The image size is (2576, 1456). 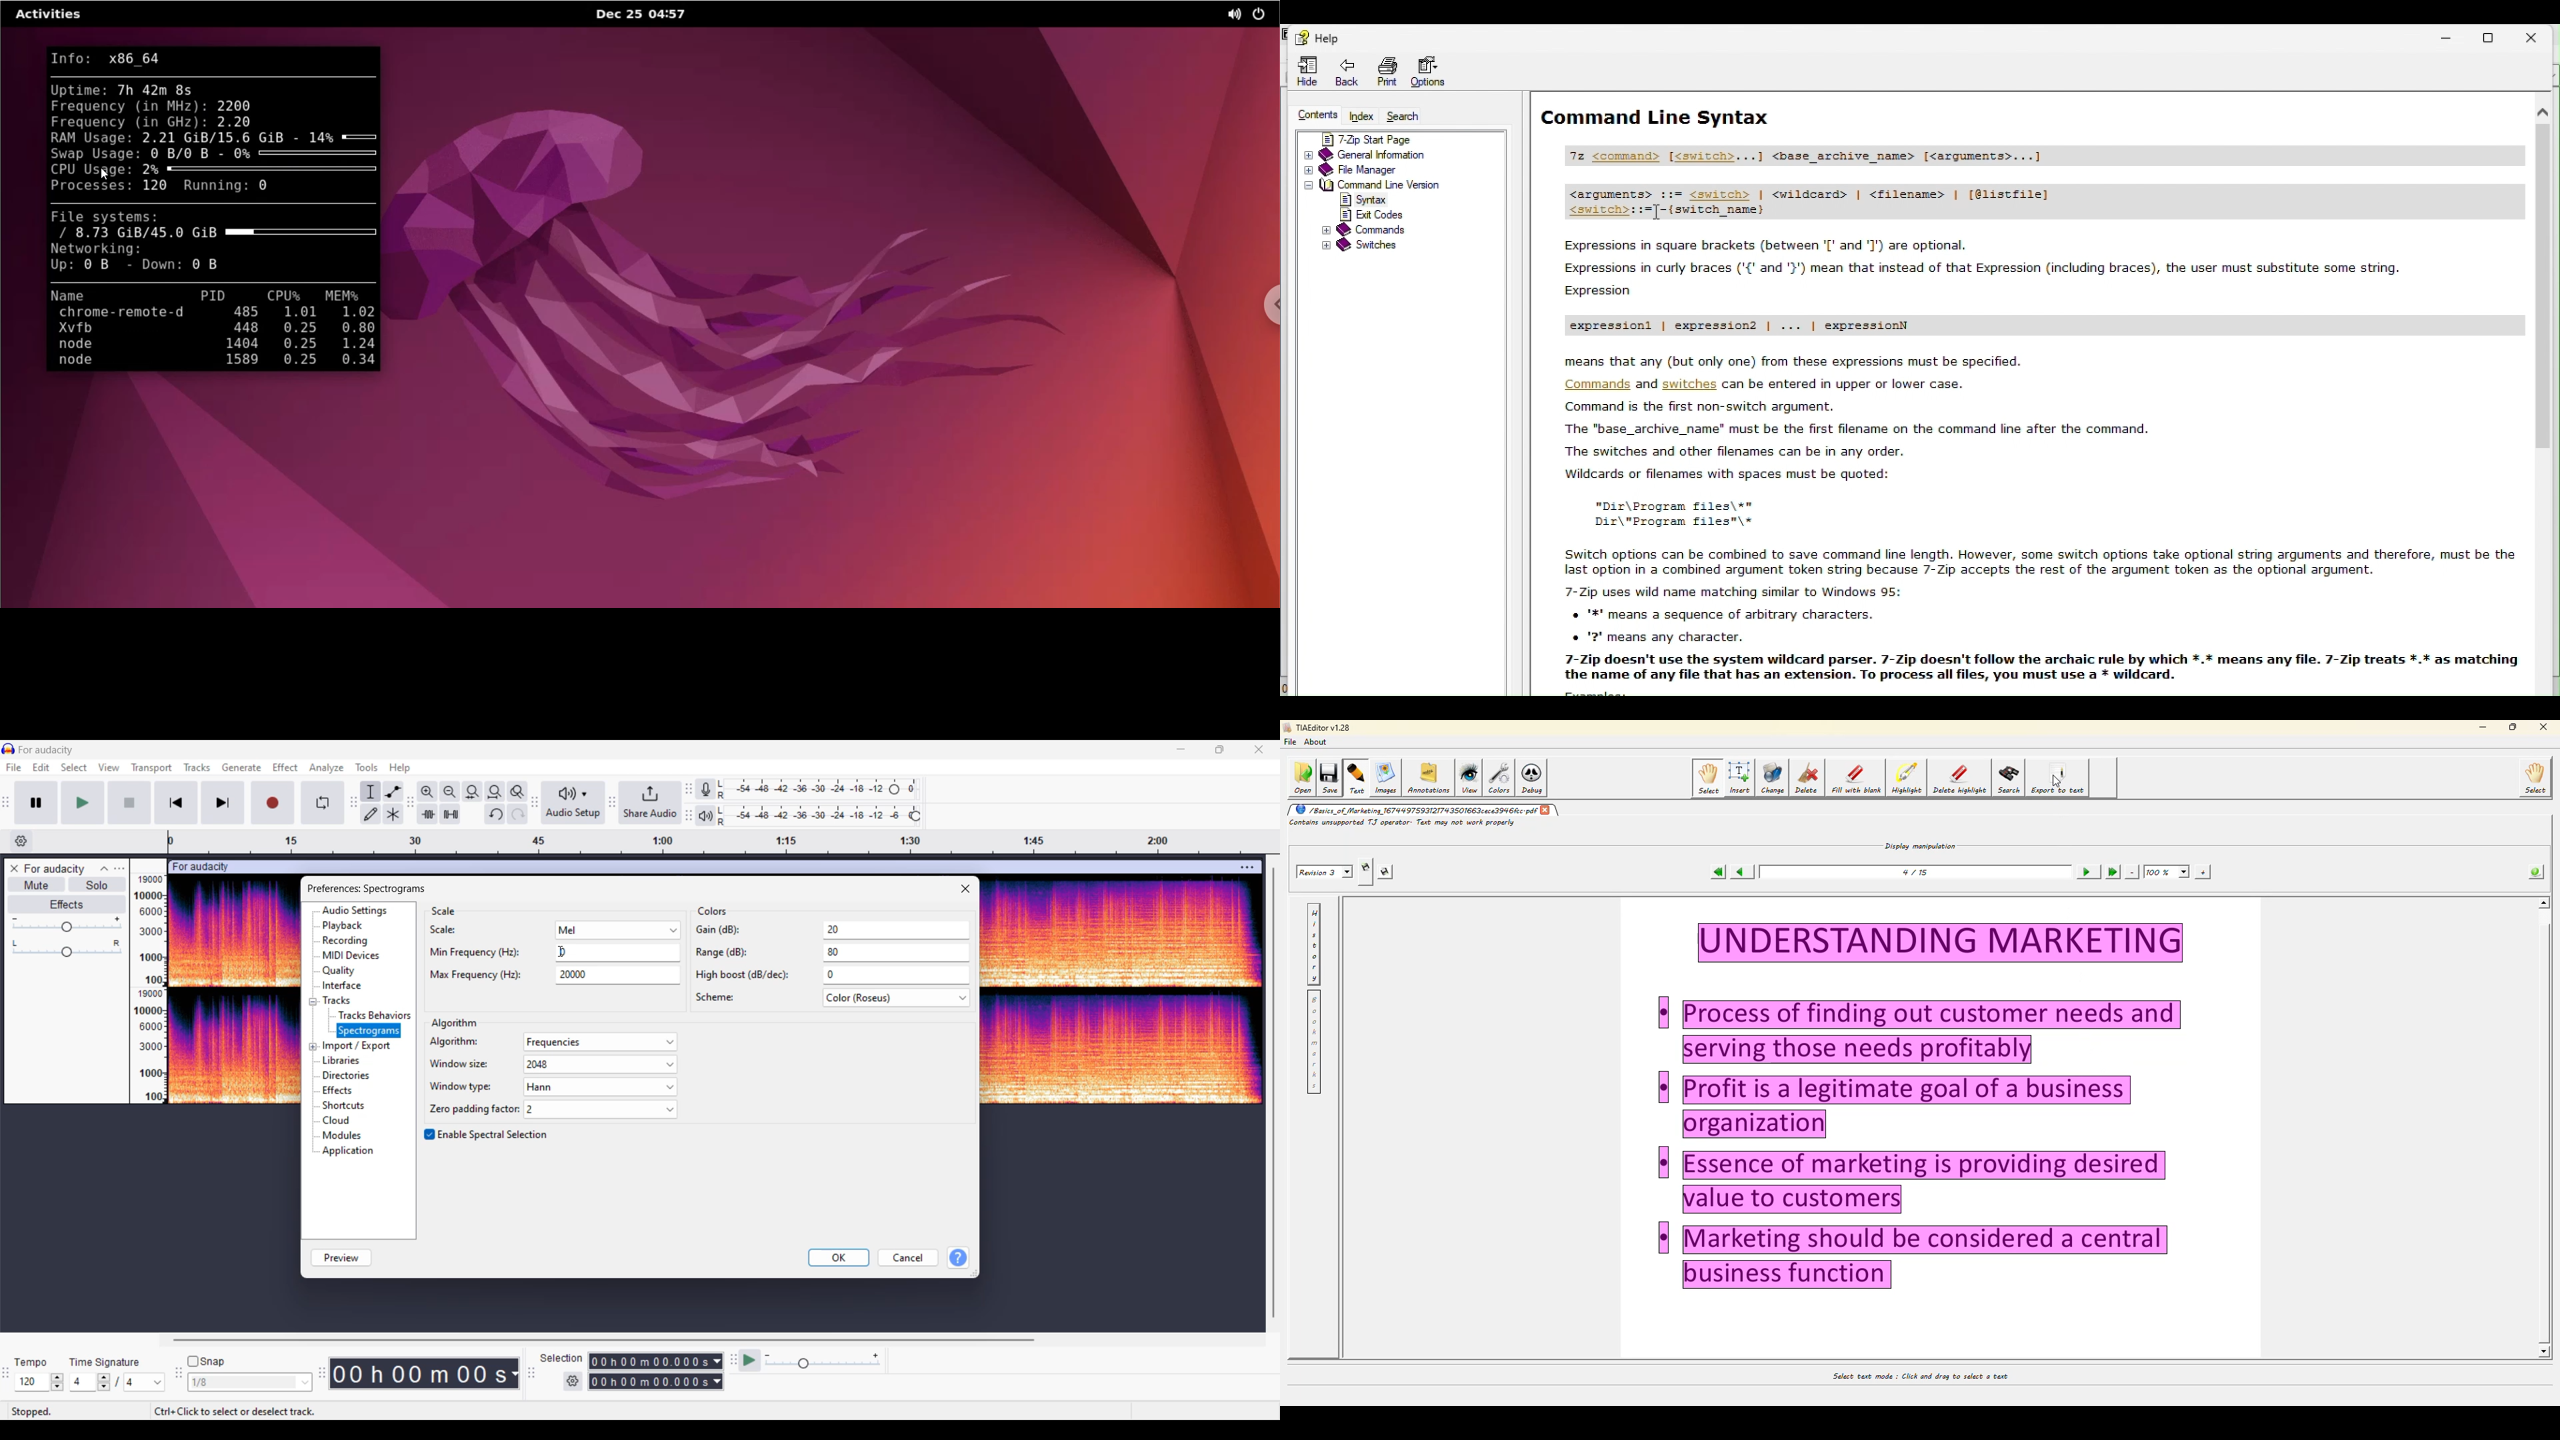 What do you see at coordinates (517, 792) in the screenshot?
I see `Zoom toggle` at bounding box center [517, 792].